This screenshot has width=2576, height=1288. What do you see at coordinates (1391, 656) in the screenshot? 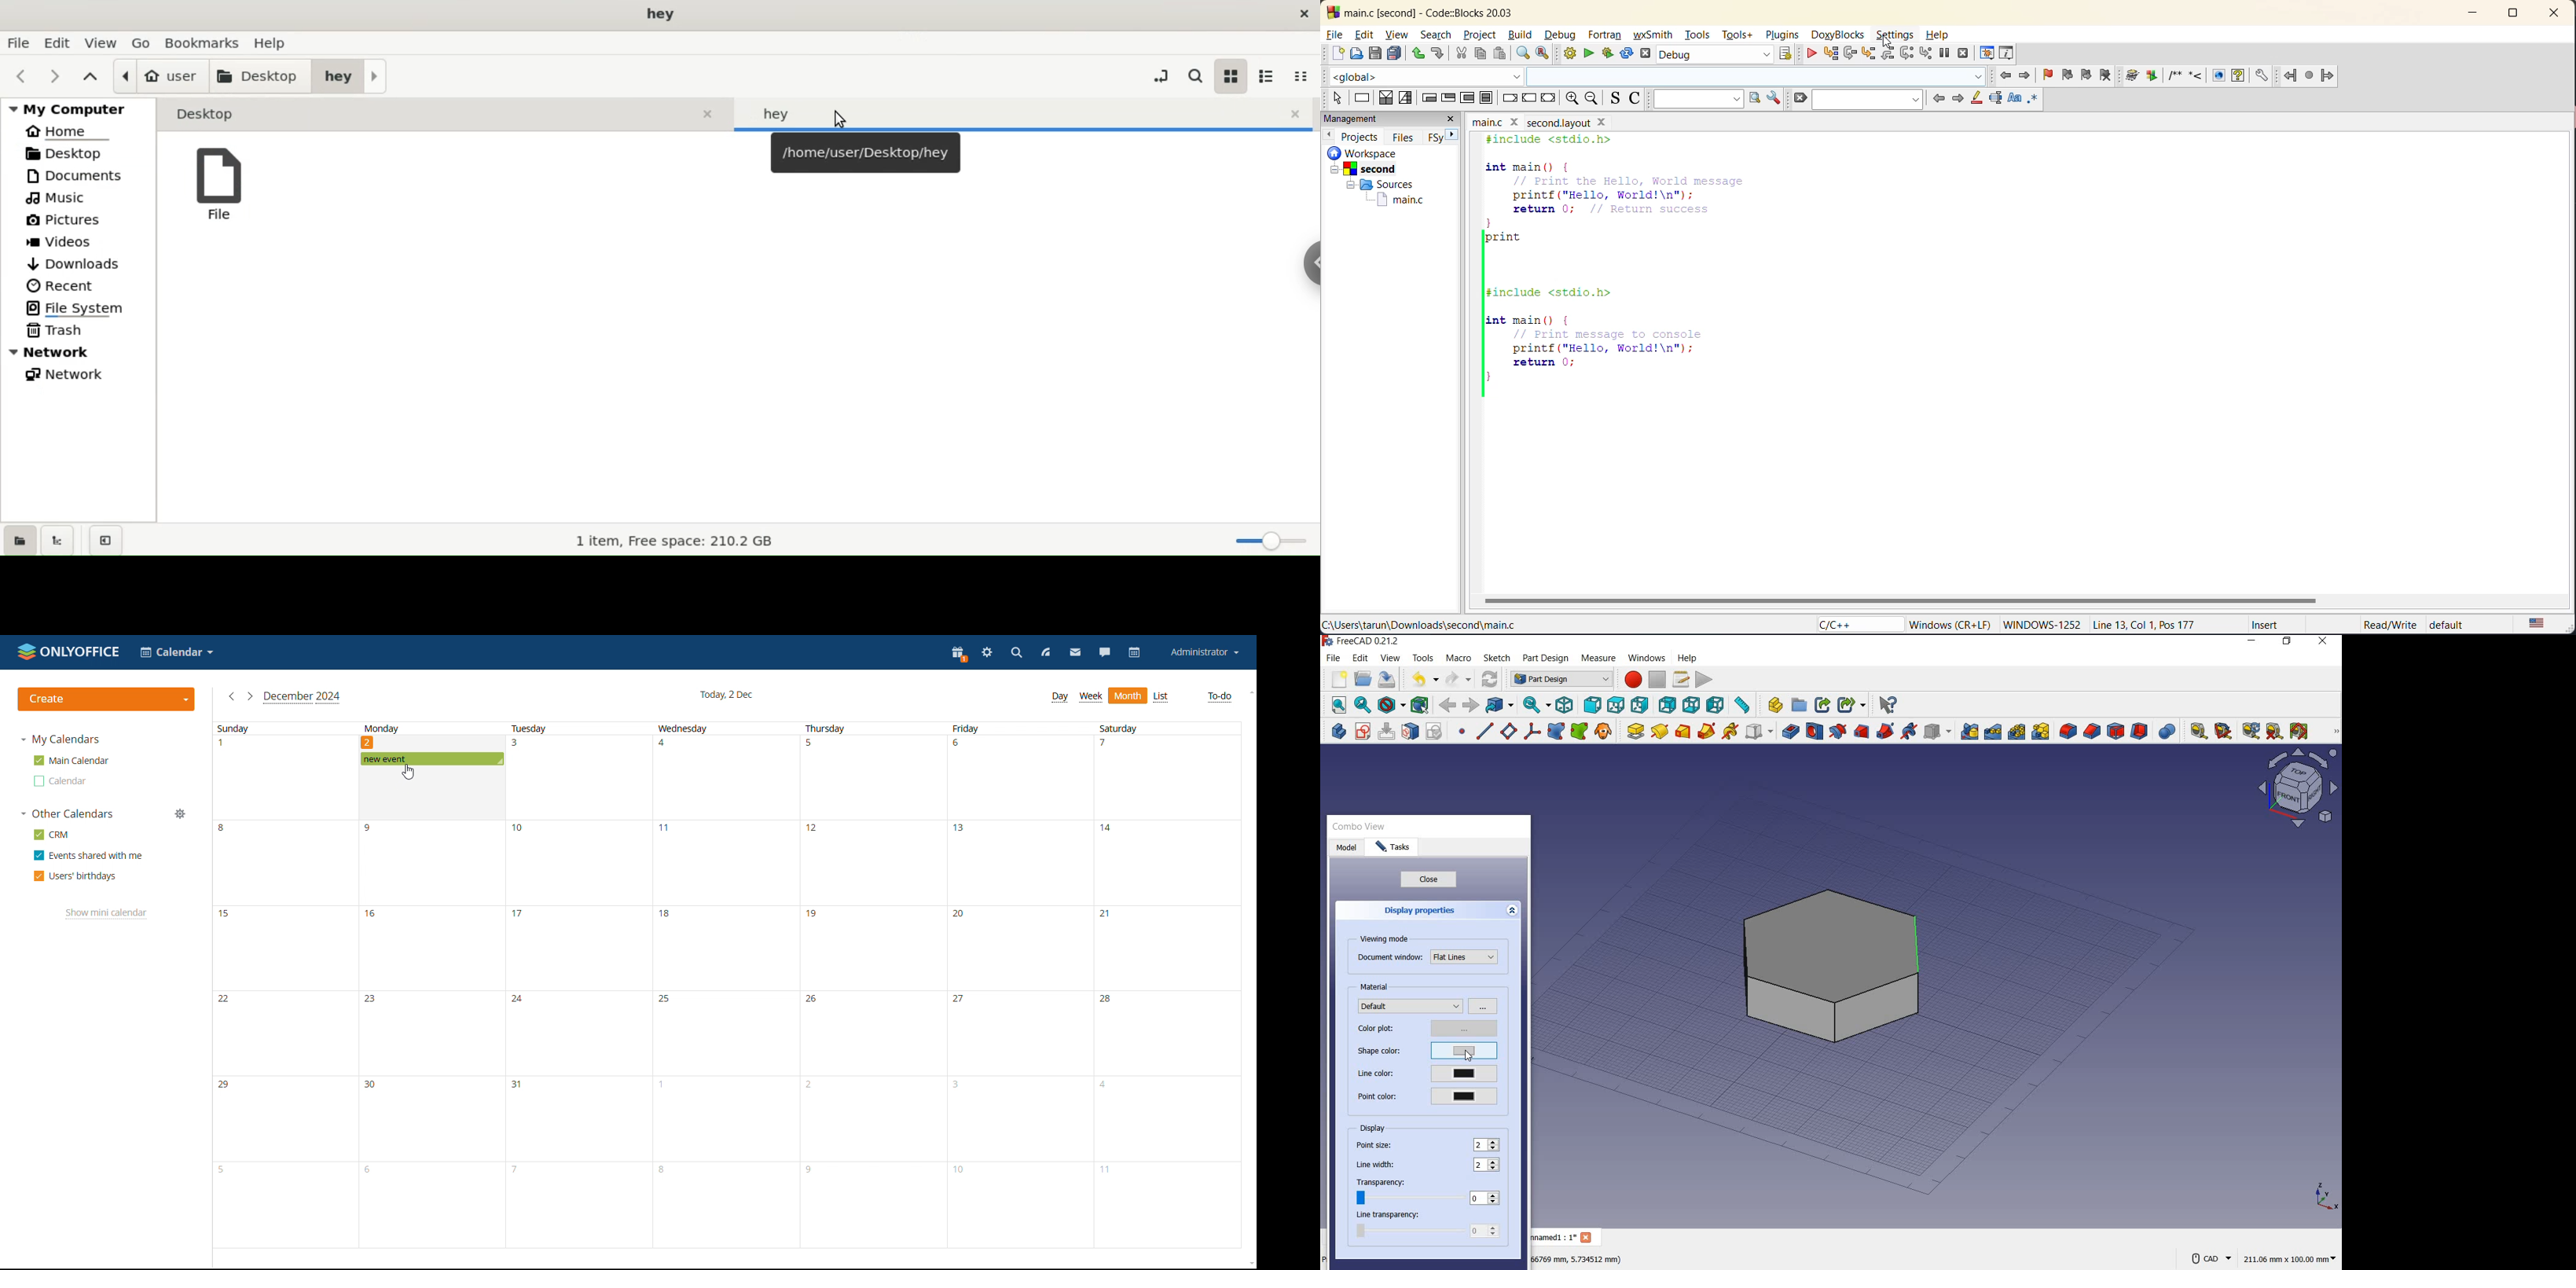
I see `view` at bounding box center [1391, 656].